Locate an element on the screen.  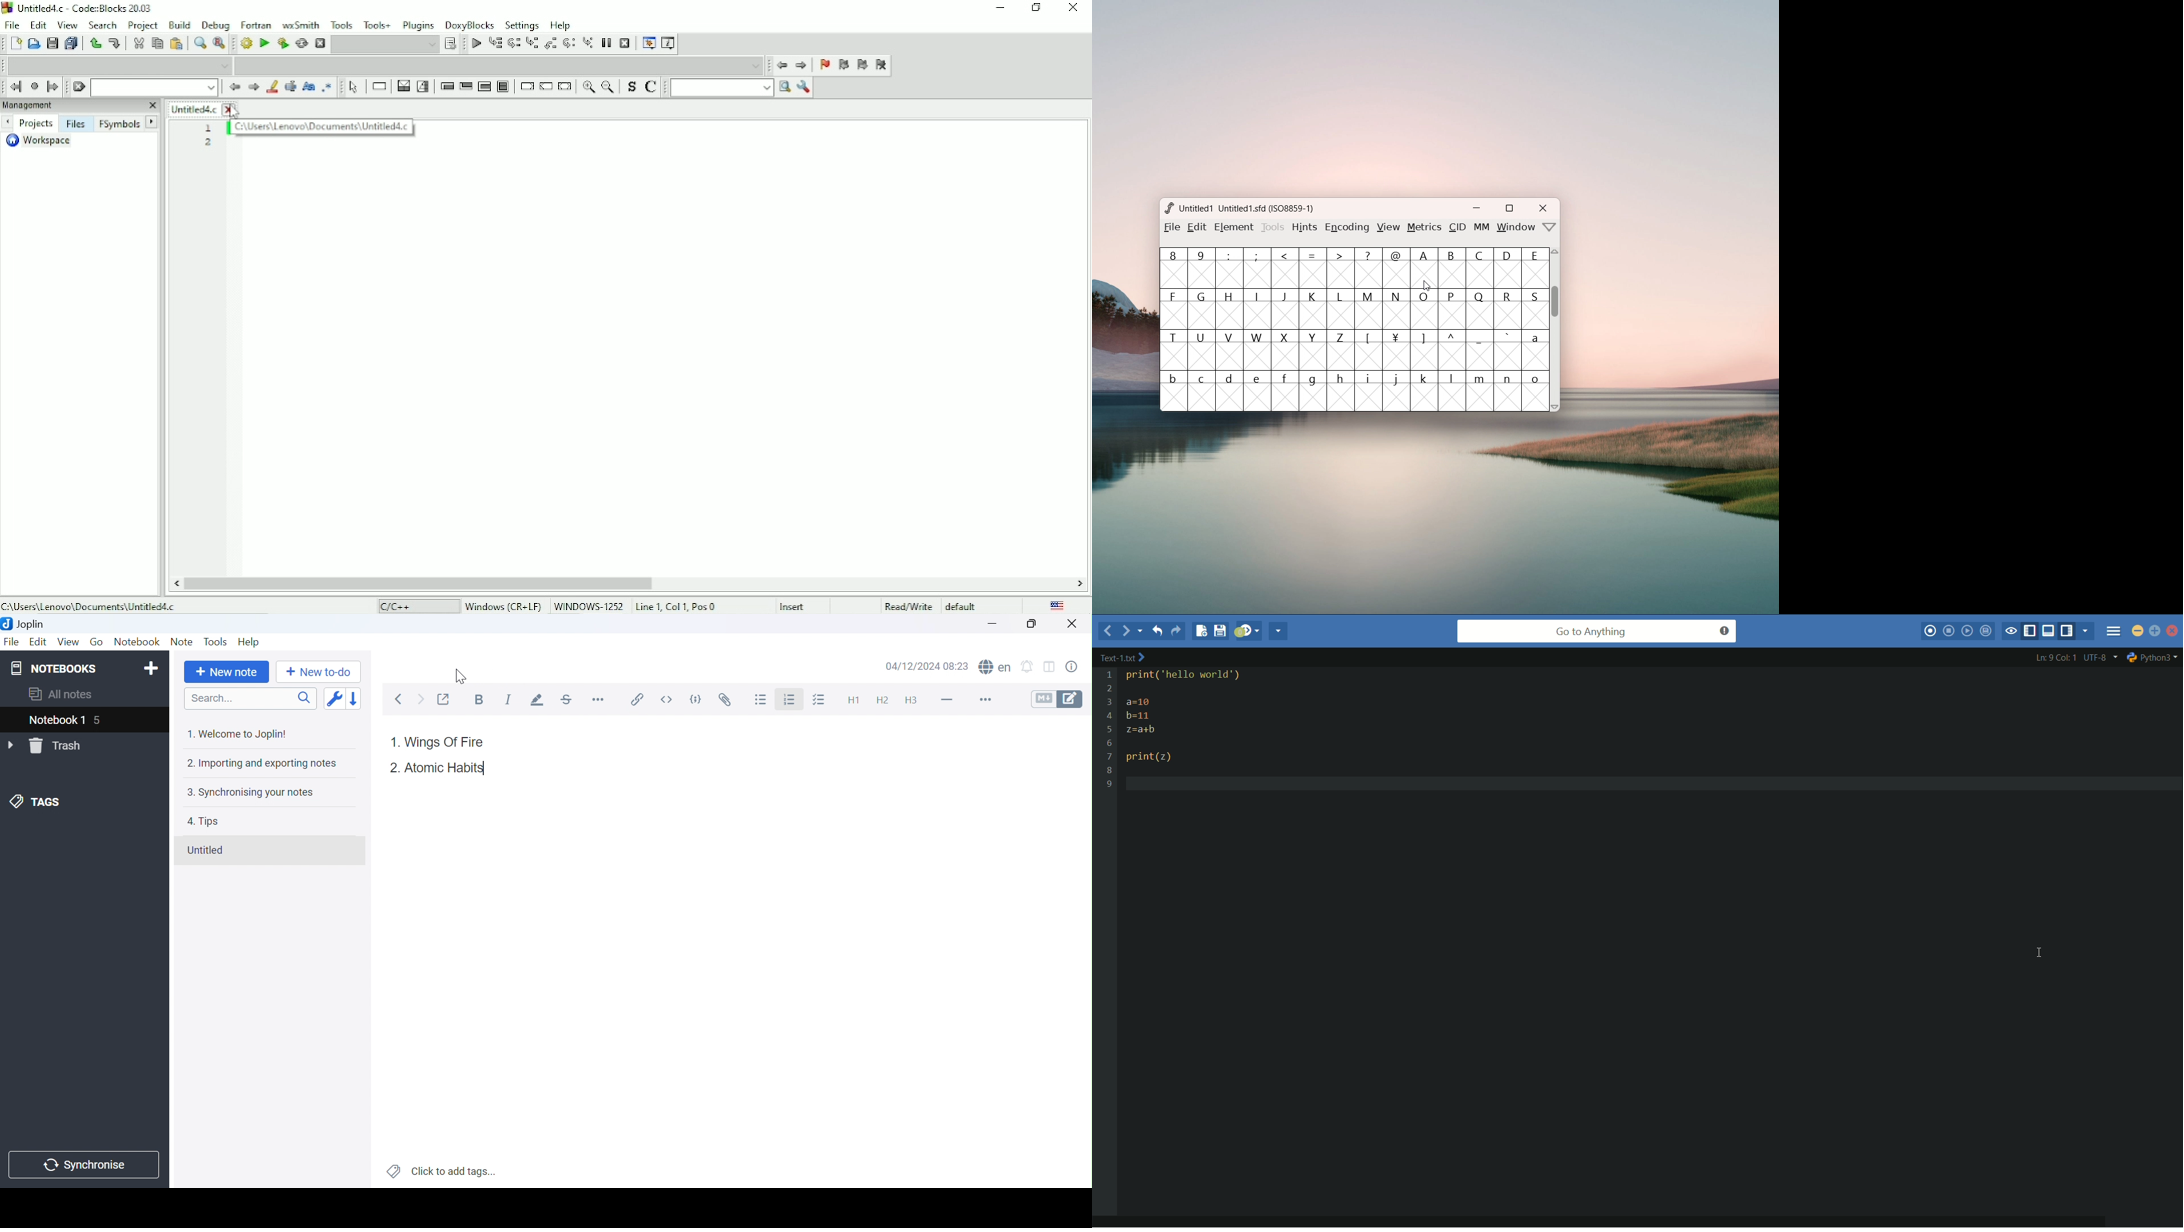
logo is located at coordinates (1168, 208).